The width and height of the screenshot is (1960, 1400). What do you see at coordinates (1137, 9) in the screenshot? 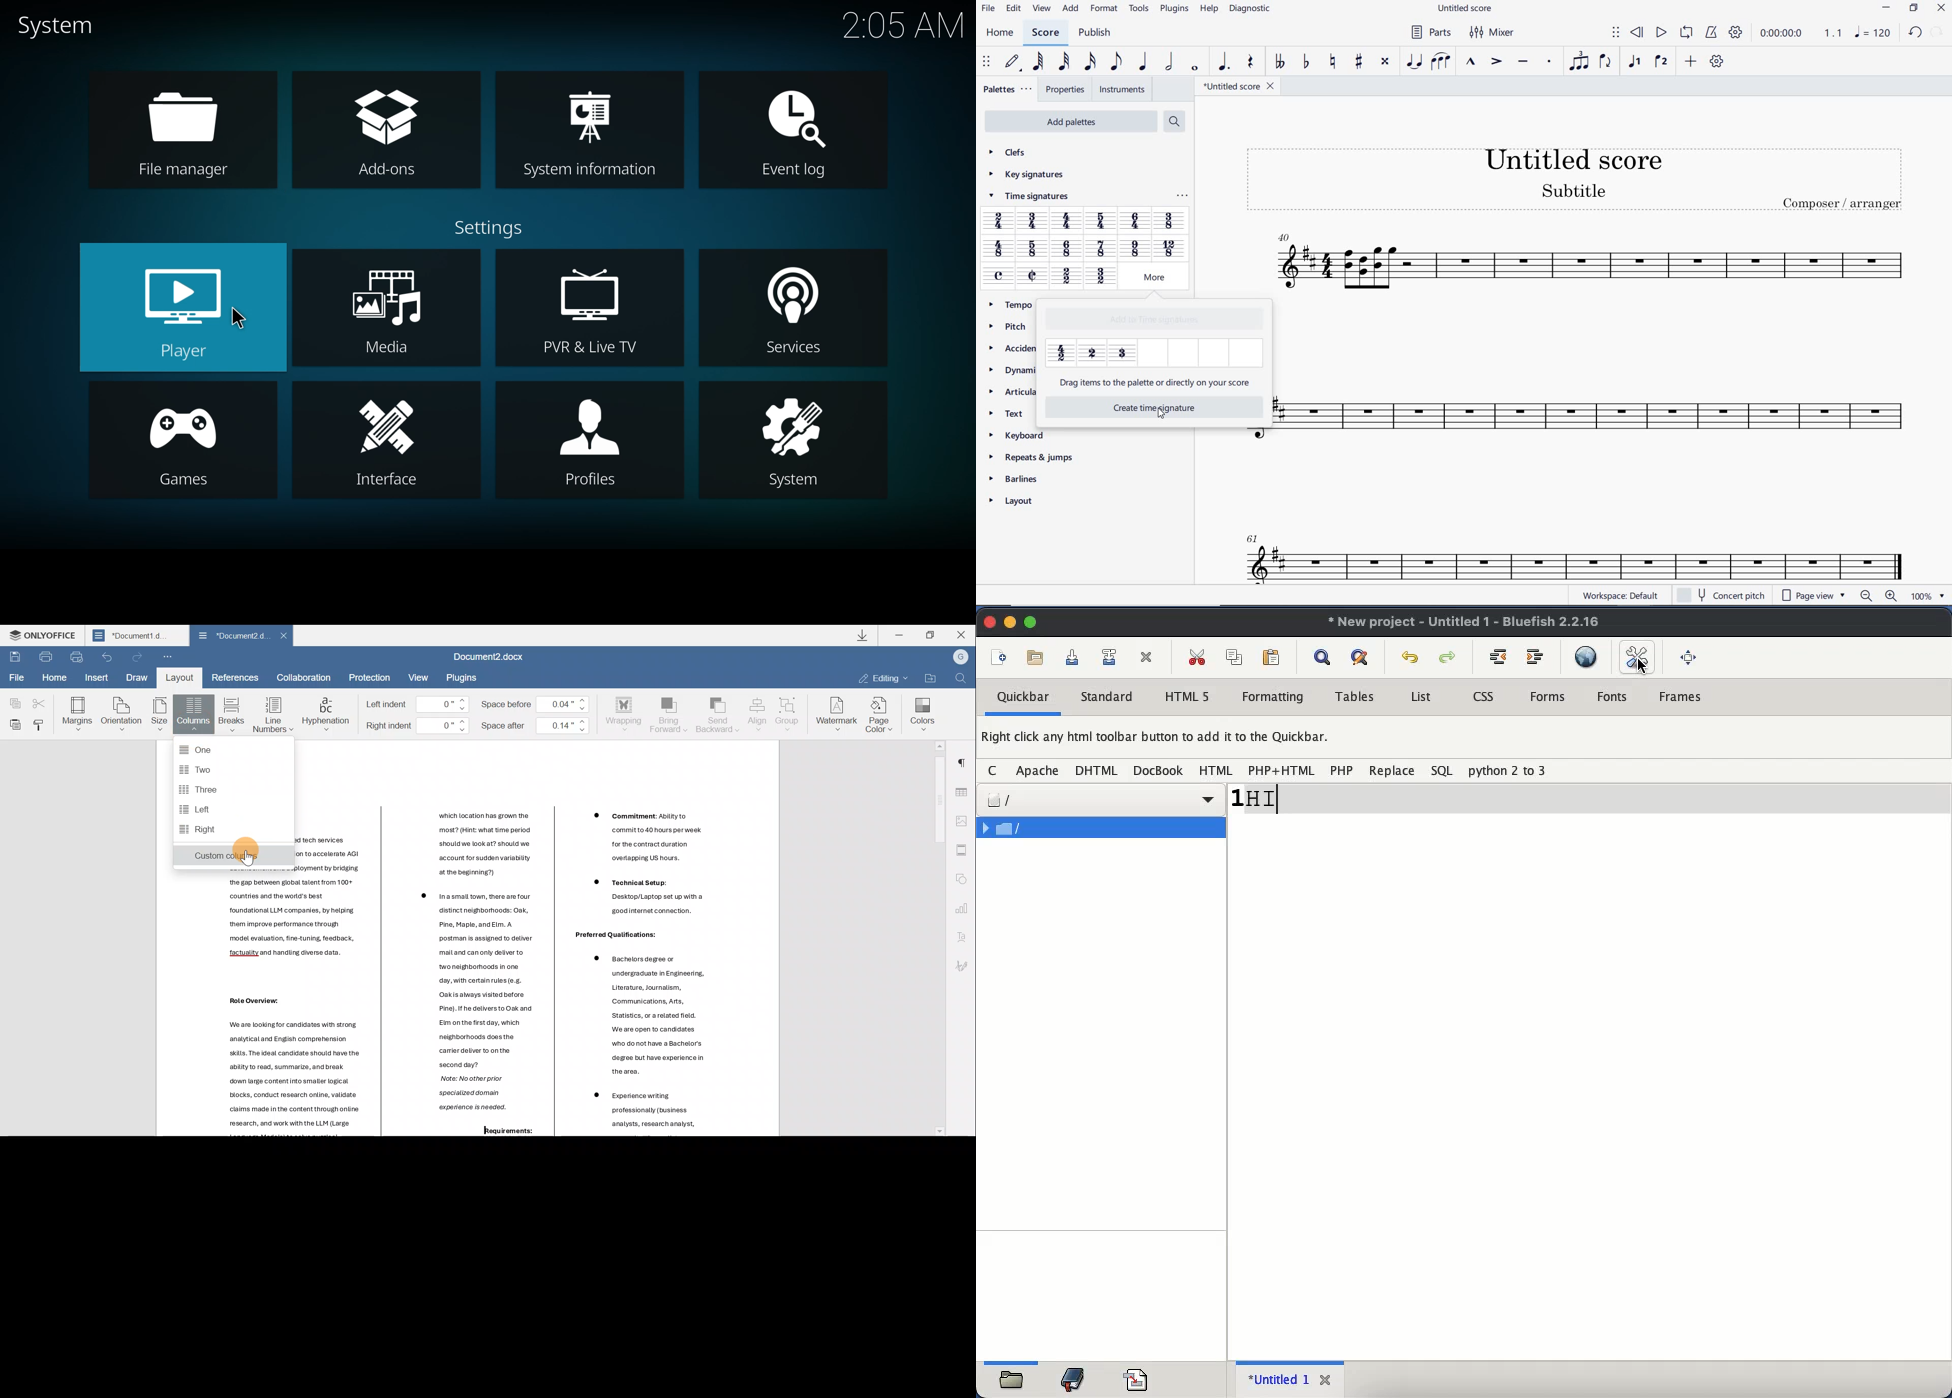
I see `TOOLS` at bounding box center [1137, 9].